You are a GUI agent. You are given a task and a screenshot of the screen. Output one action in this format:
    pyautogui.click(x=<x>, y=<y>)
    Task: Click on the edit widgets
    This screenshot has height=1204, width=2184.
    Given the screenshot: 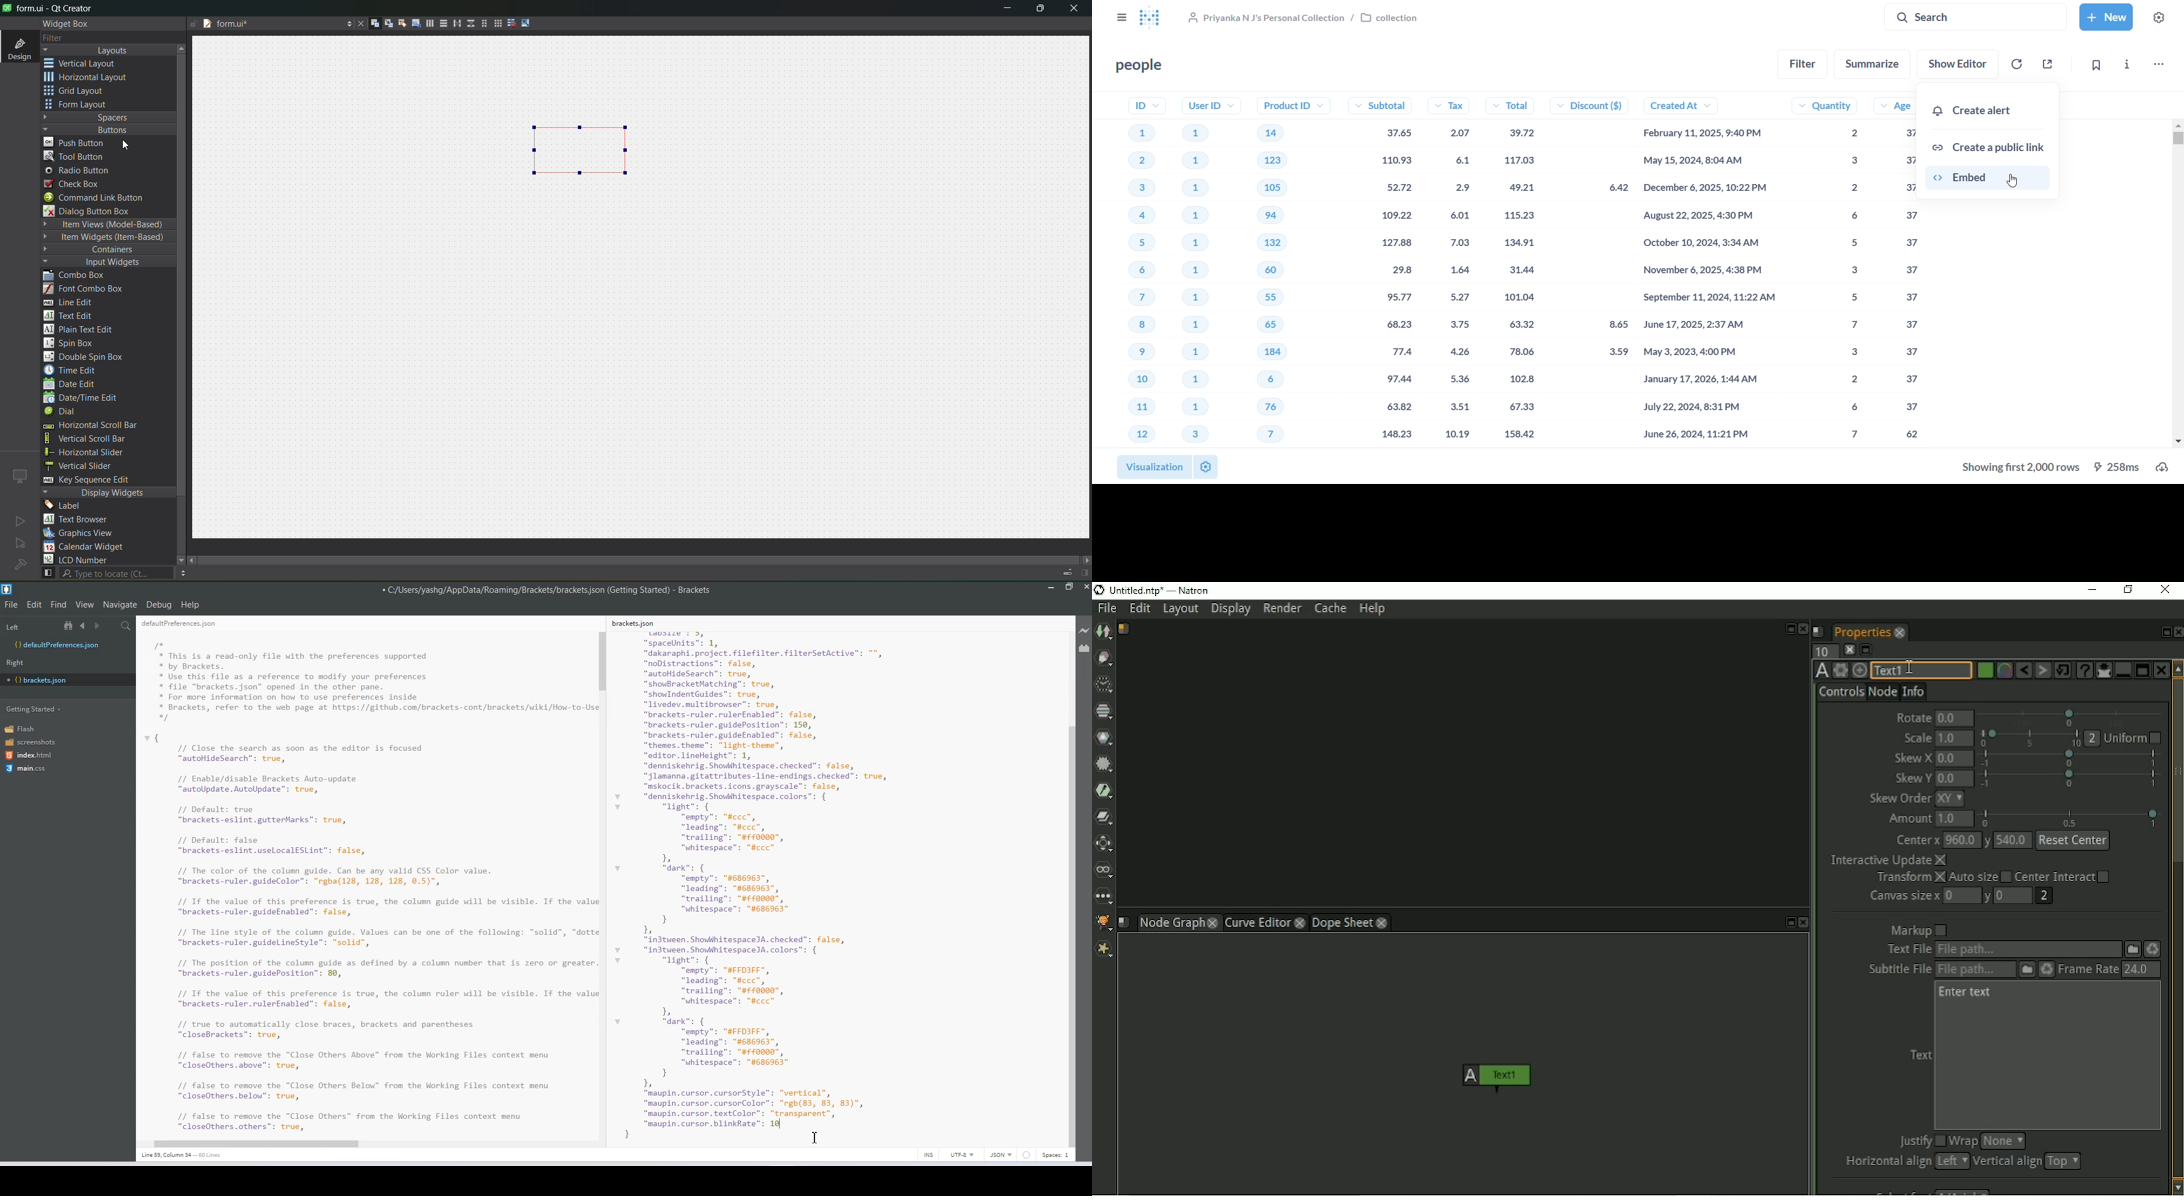 What is the action you would take?
    pyautogui.click(x=370, y=24)
    